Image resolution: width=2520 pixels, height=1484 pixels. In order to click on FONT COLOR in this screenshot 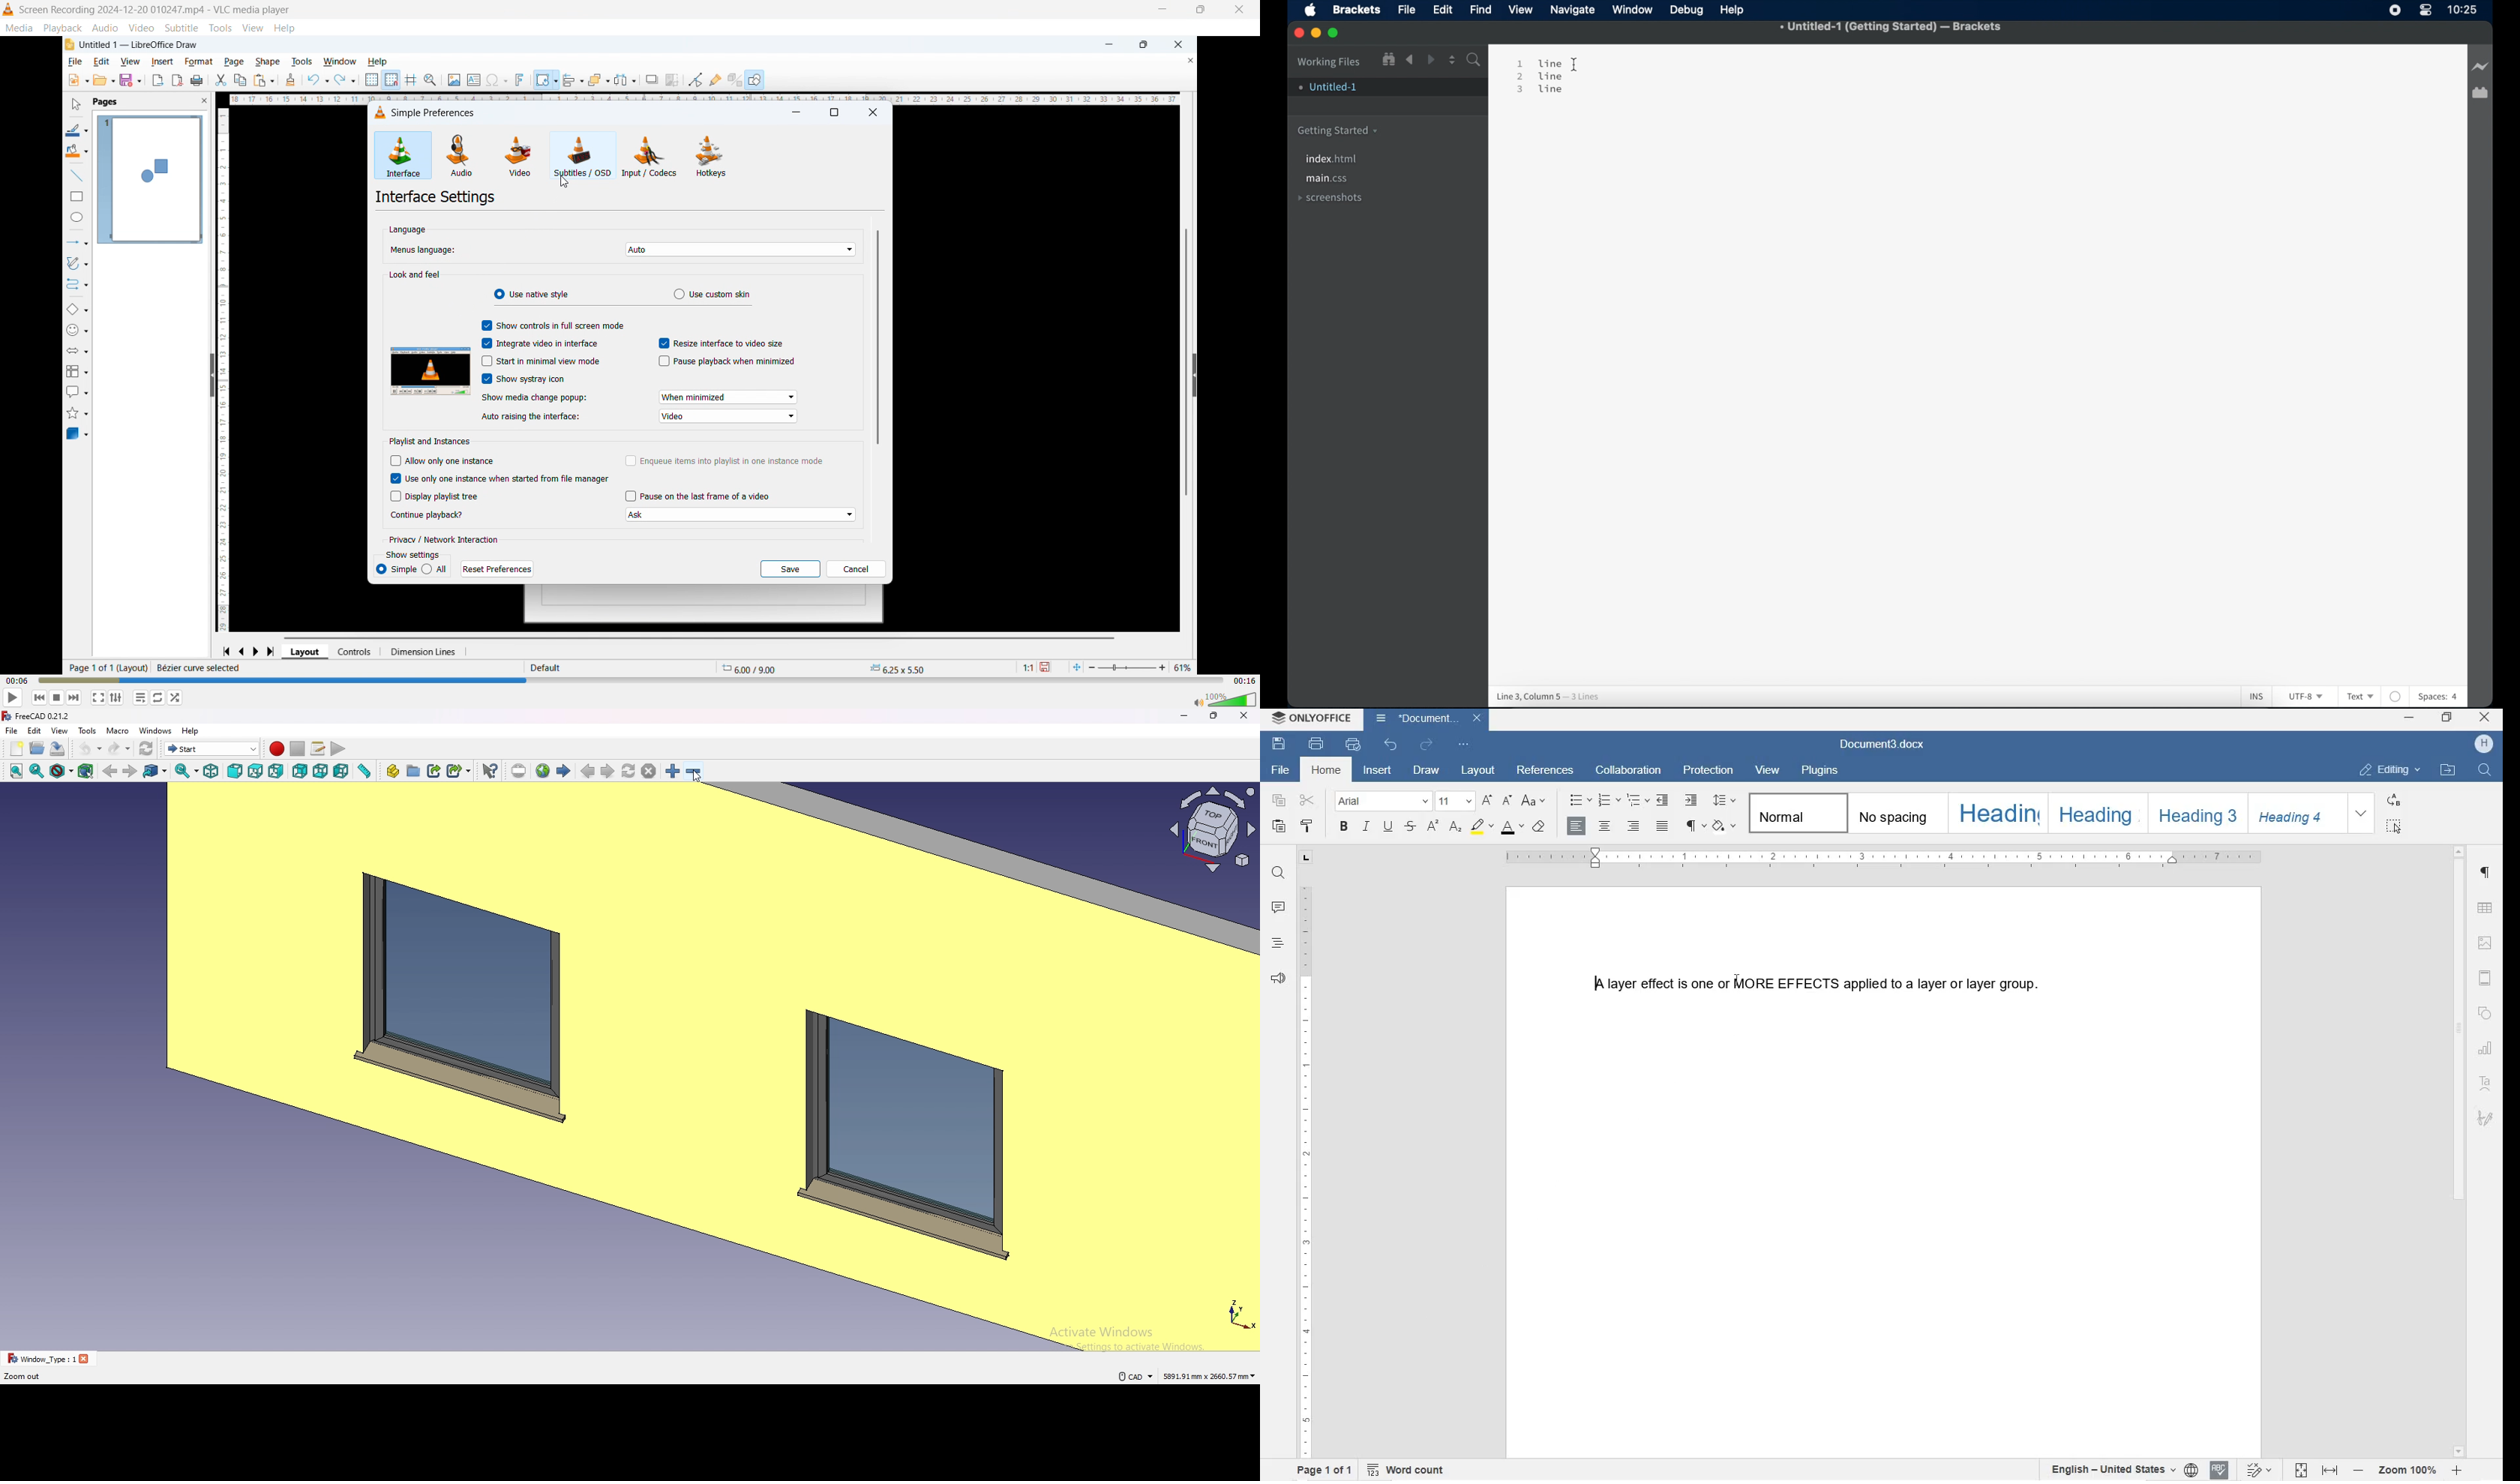, I will do `click(1511, 828)`.